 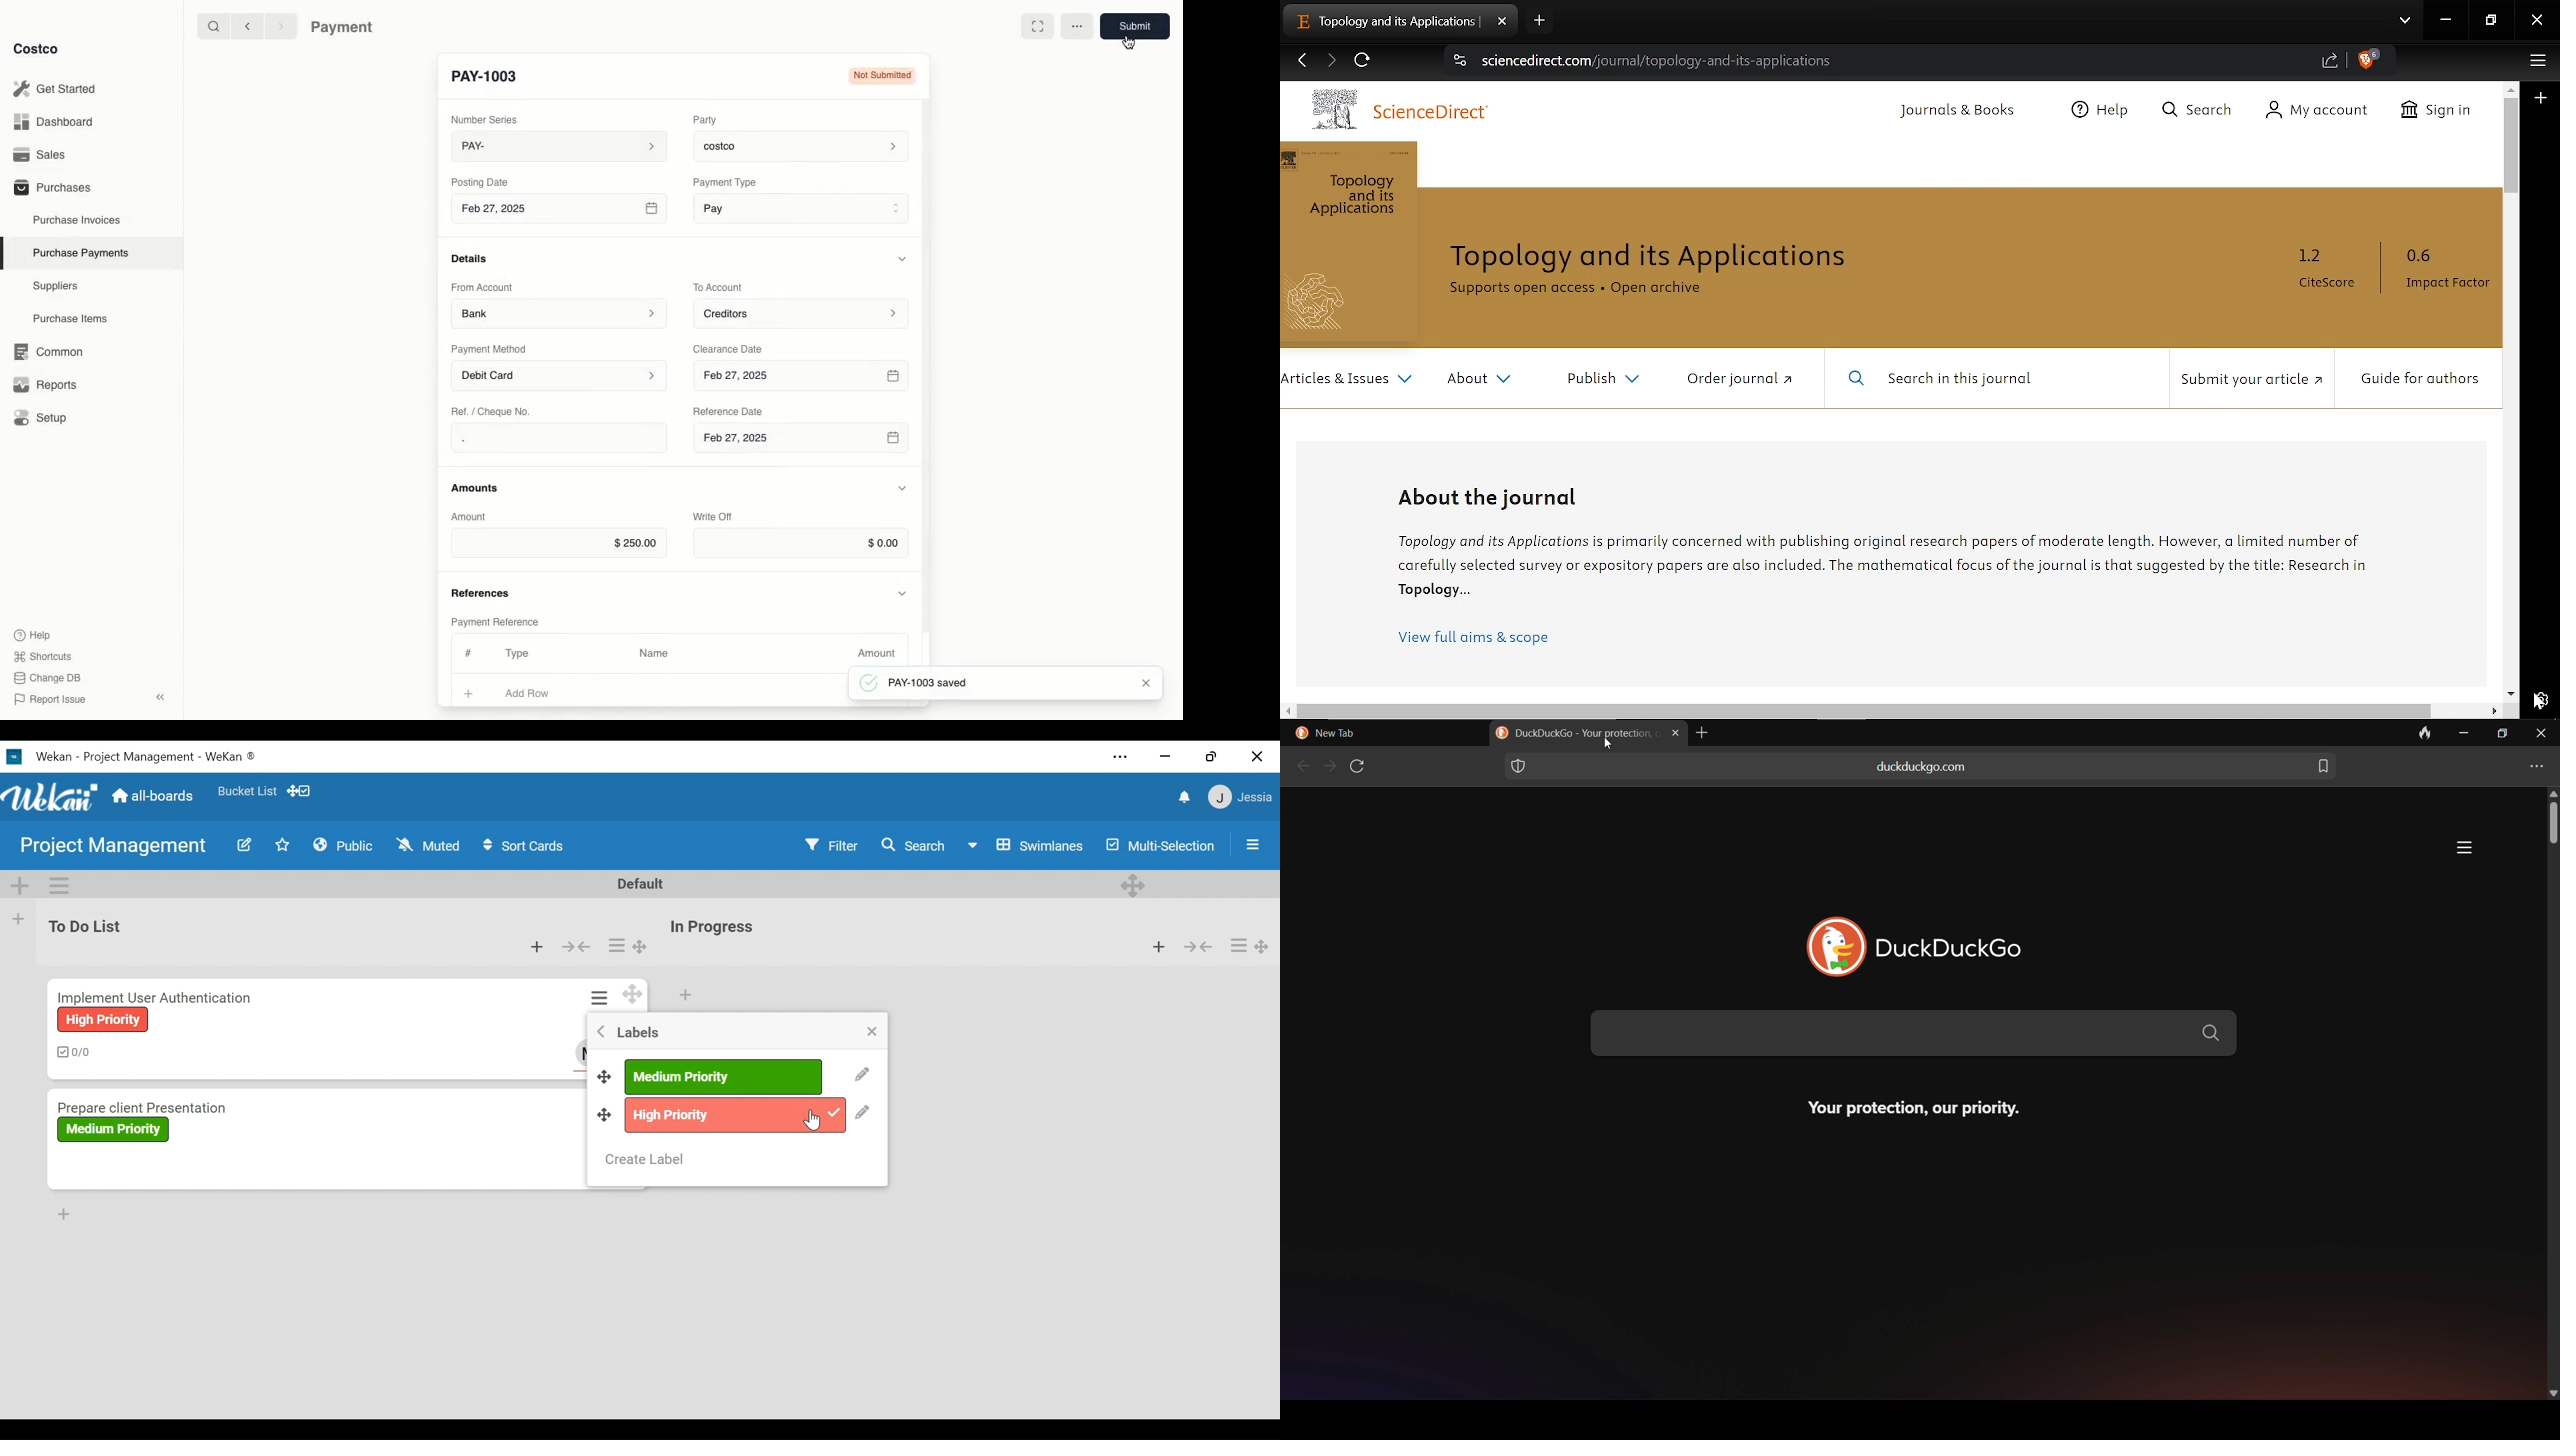 I want to click on Change DB, so click(x=50, y=678).